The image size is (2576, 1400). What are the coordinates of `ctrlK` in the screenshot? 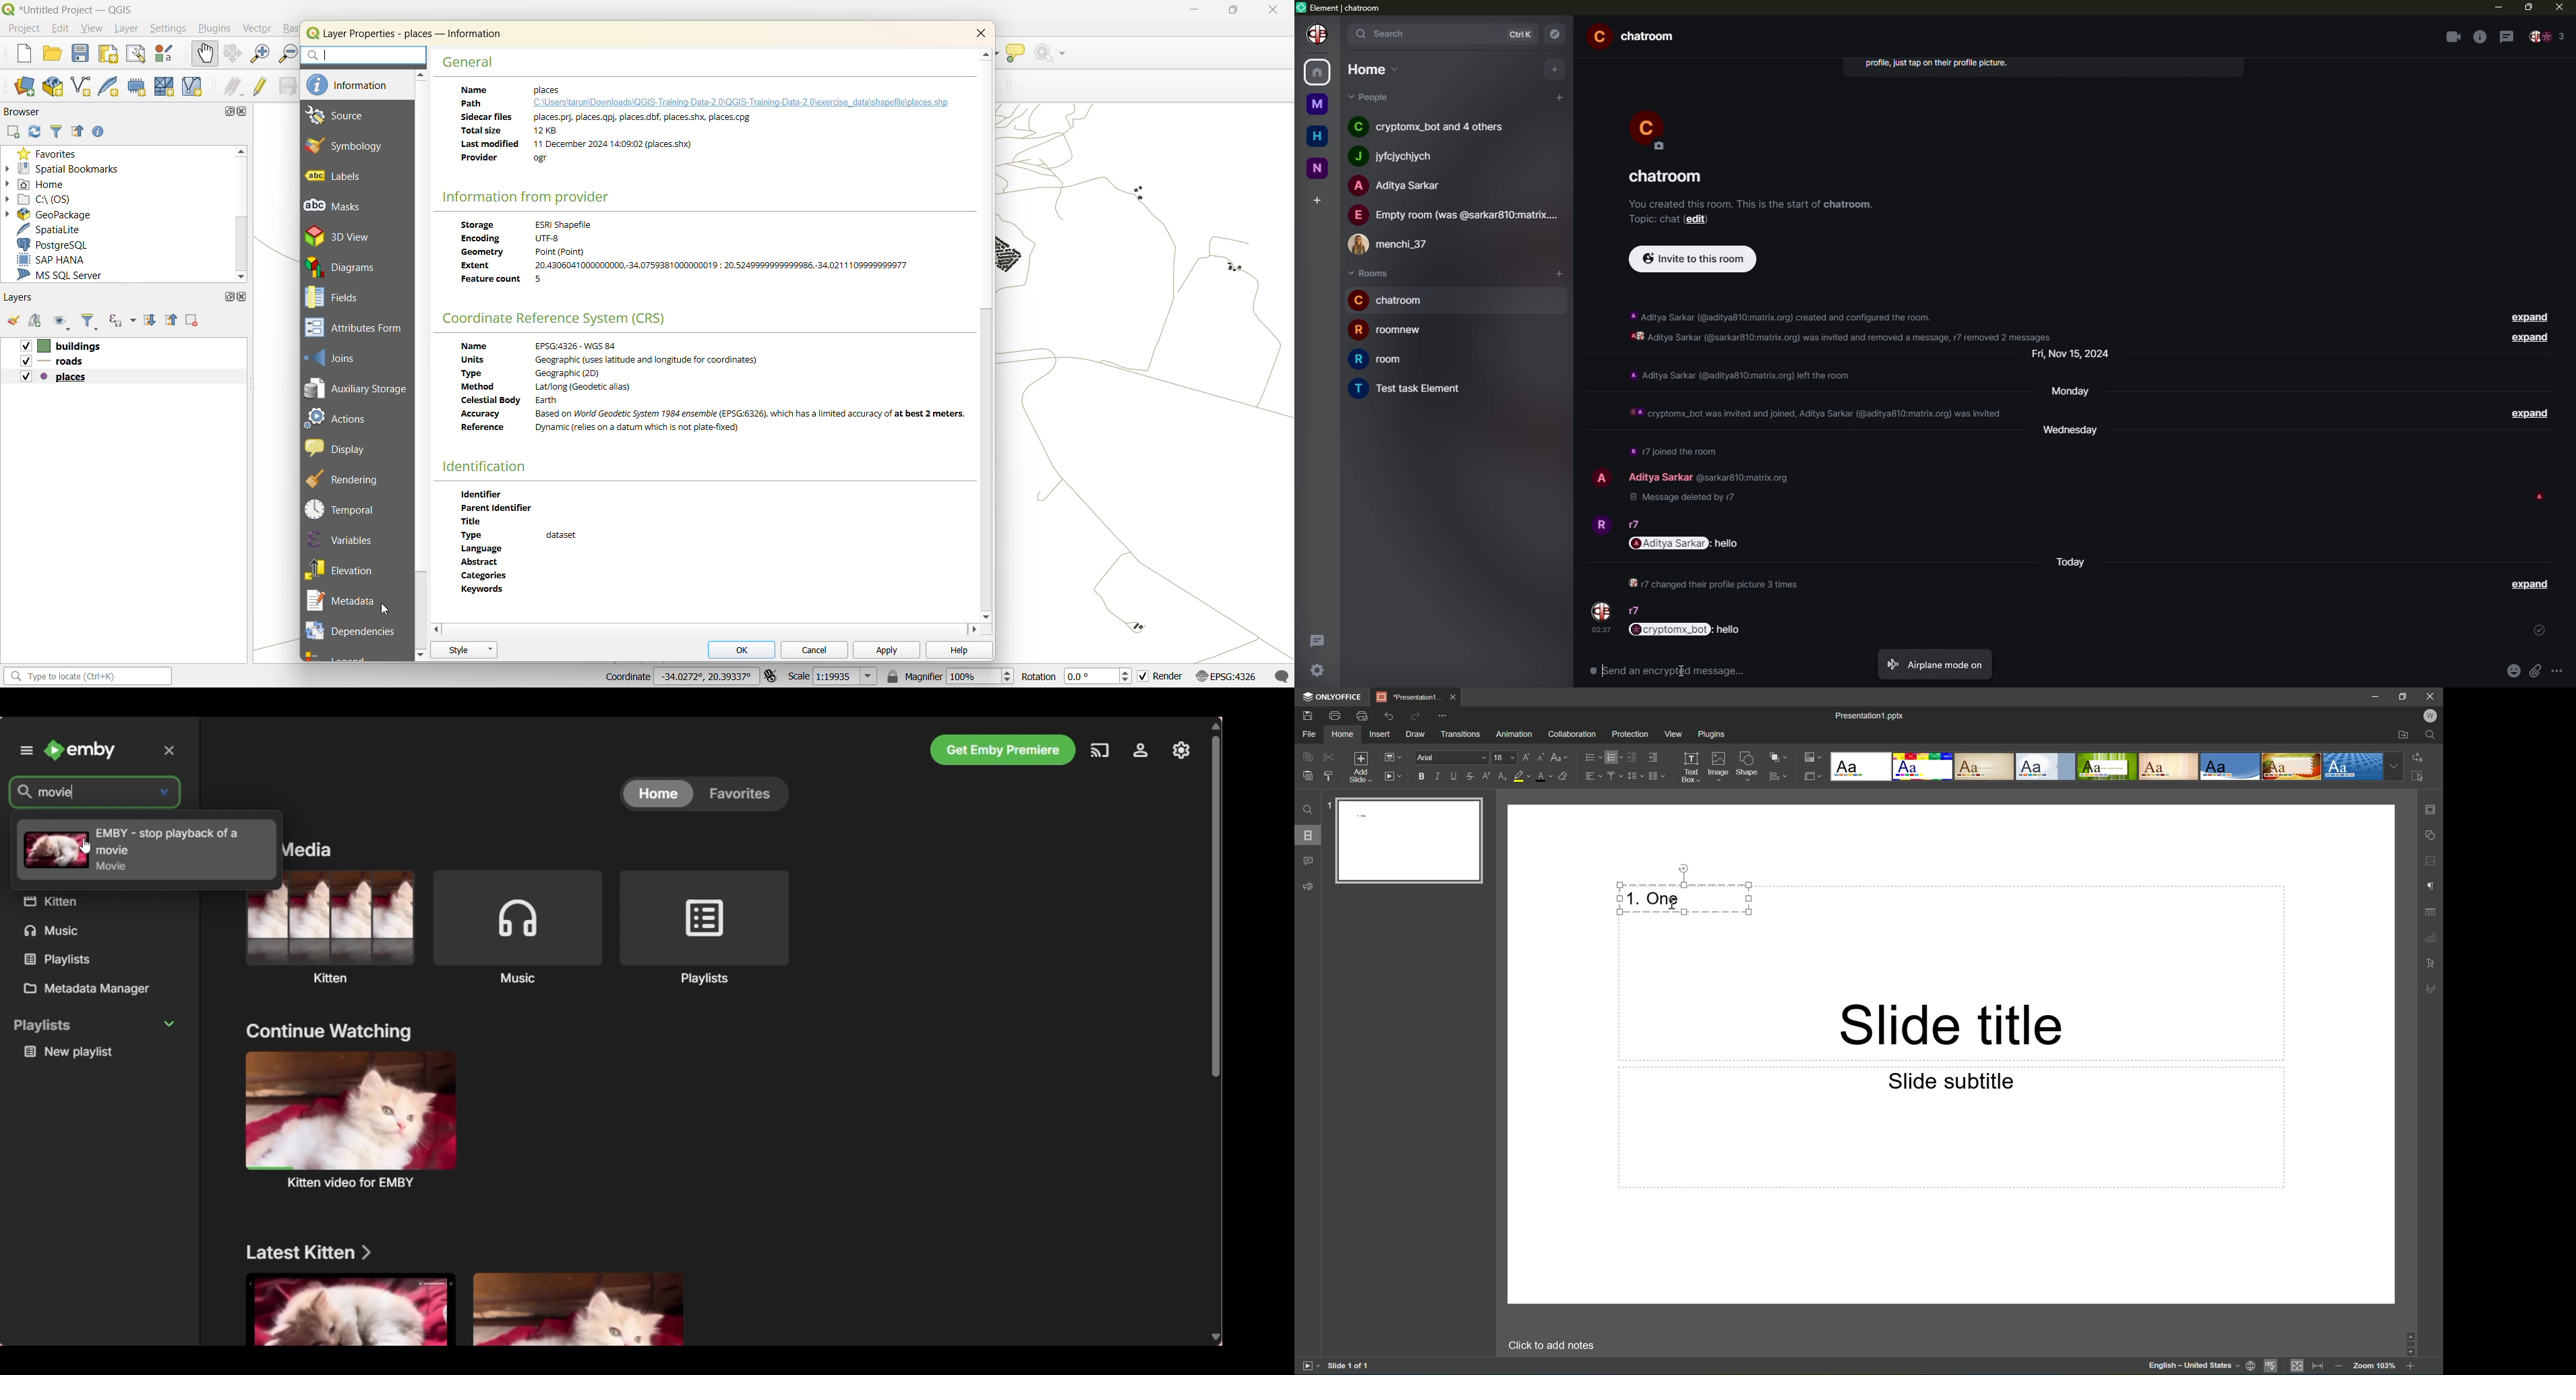 It's located at (1523, 33).